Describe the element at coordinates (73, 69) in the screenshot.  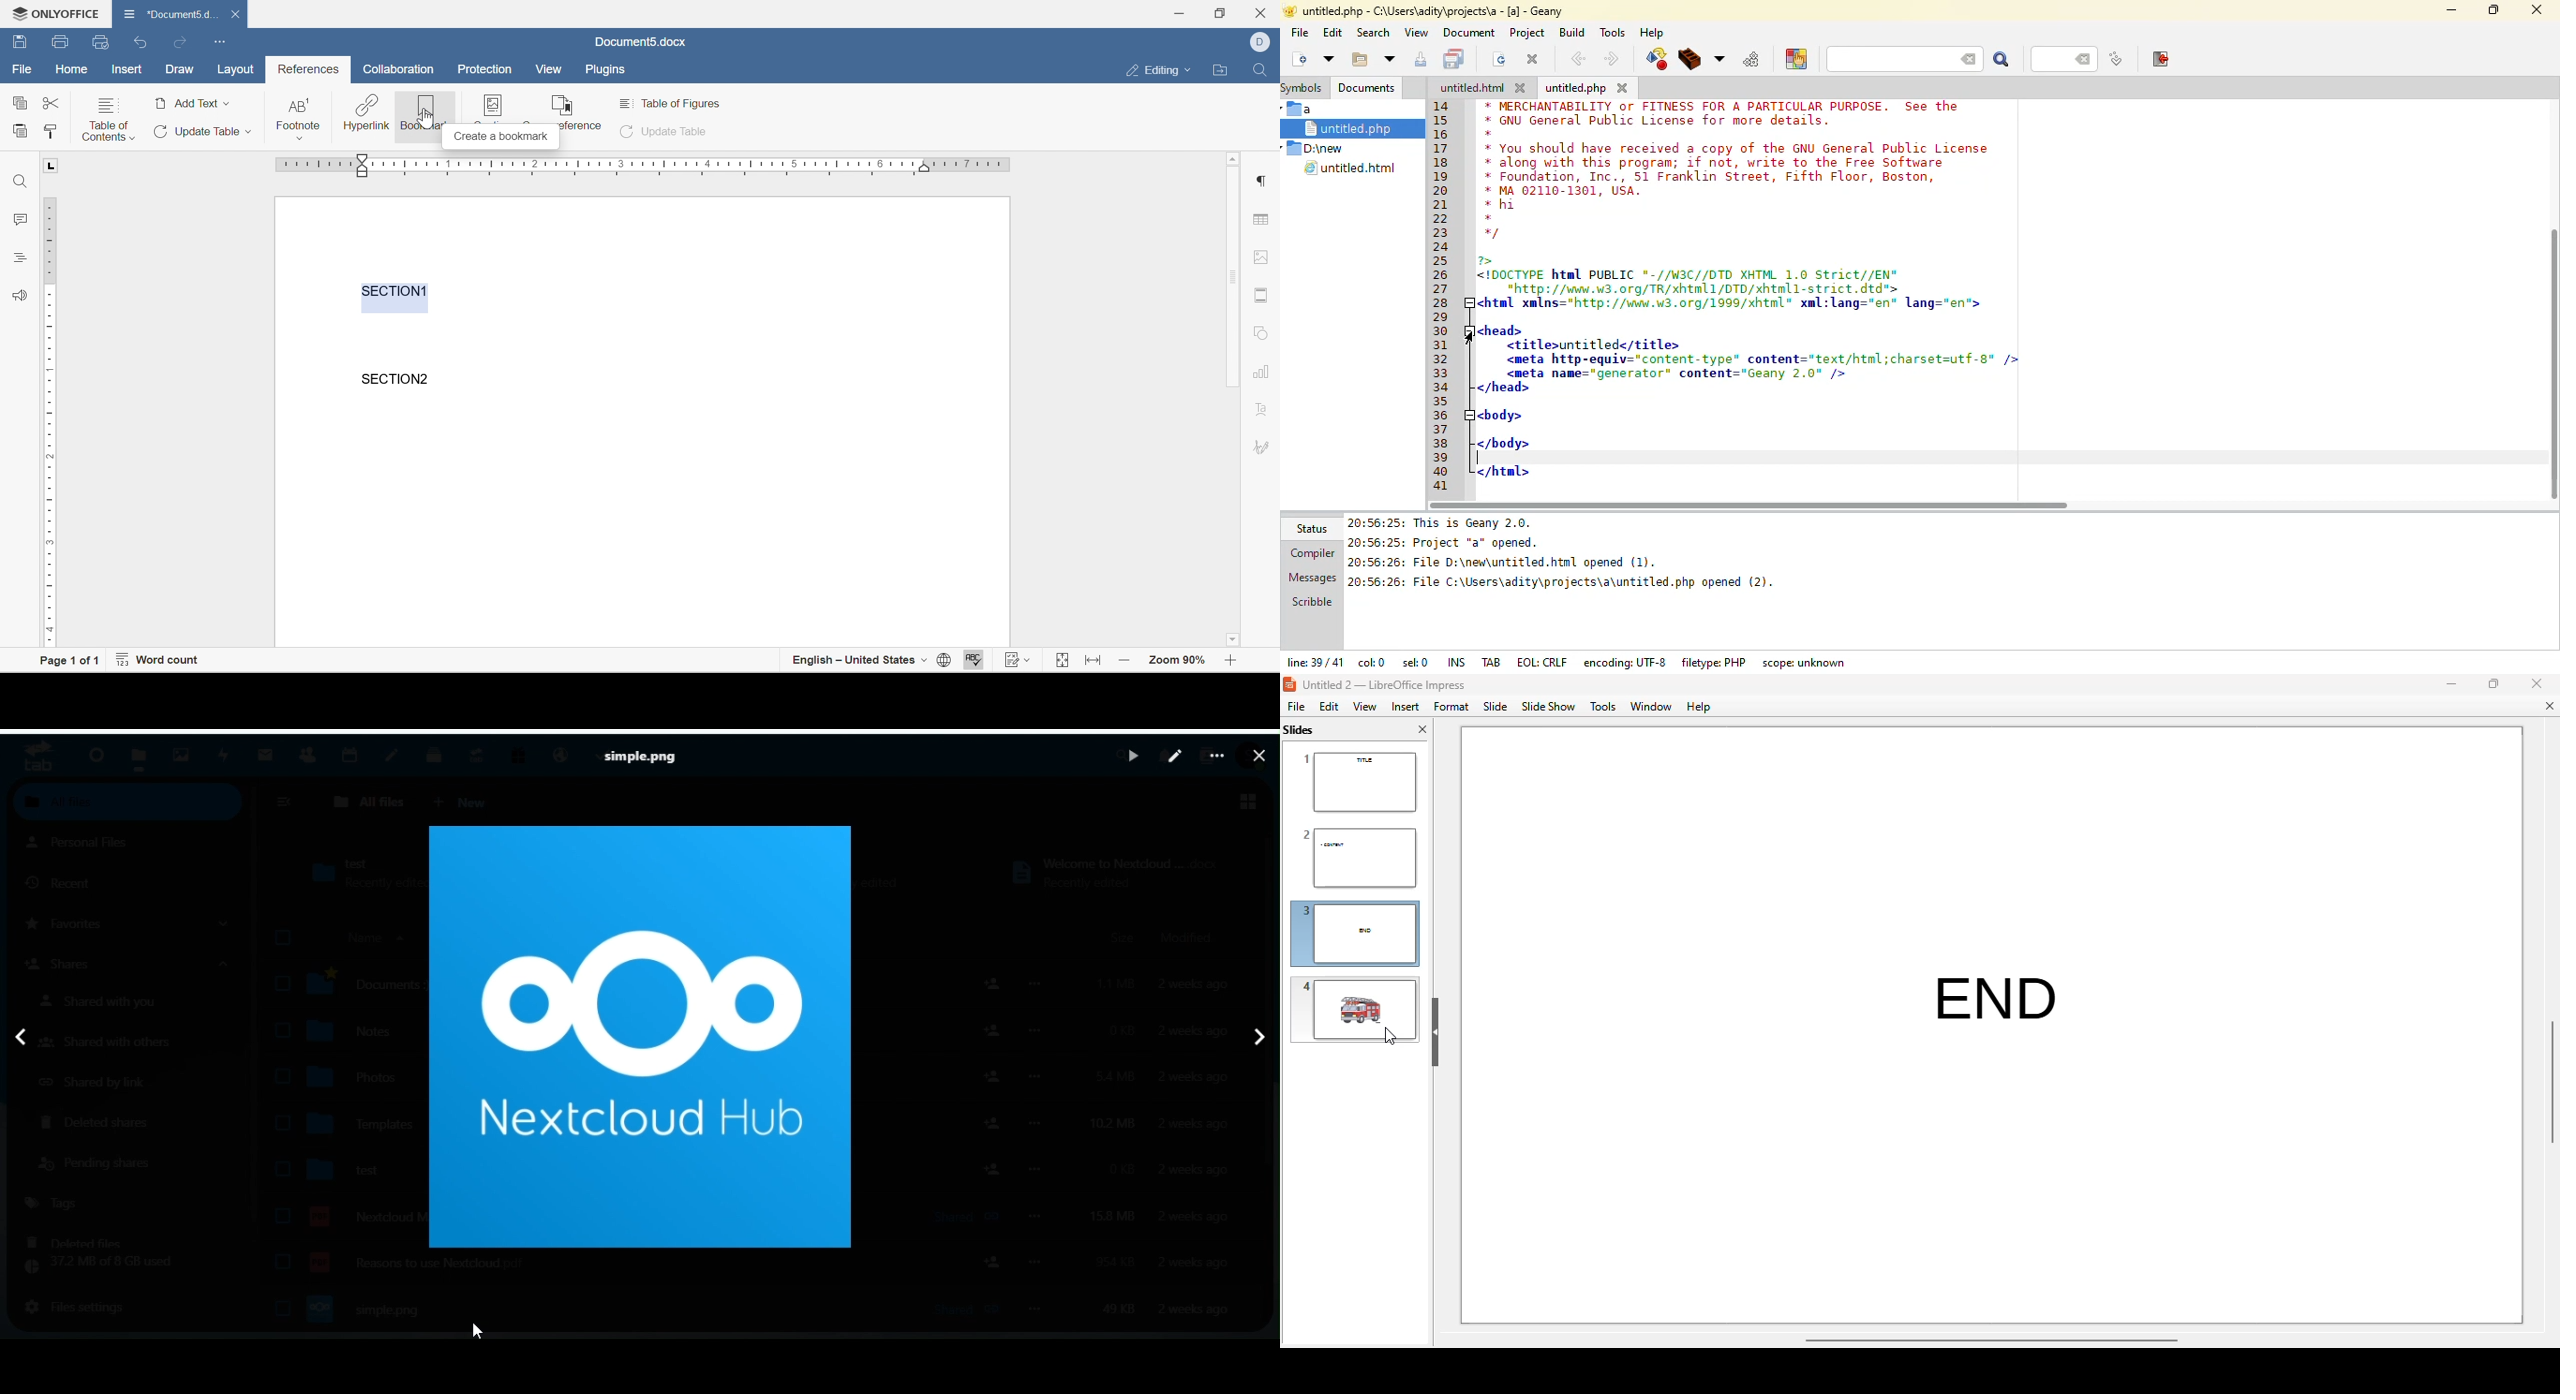
I see `home` at that location.